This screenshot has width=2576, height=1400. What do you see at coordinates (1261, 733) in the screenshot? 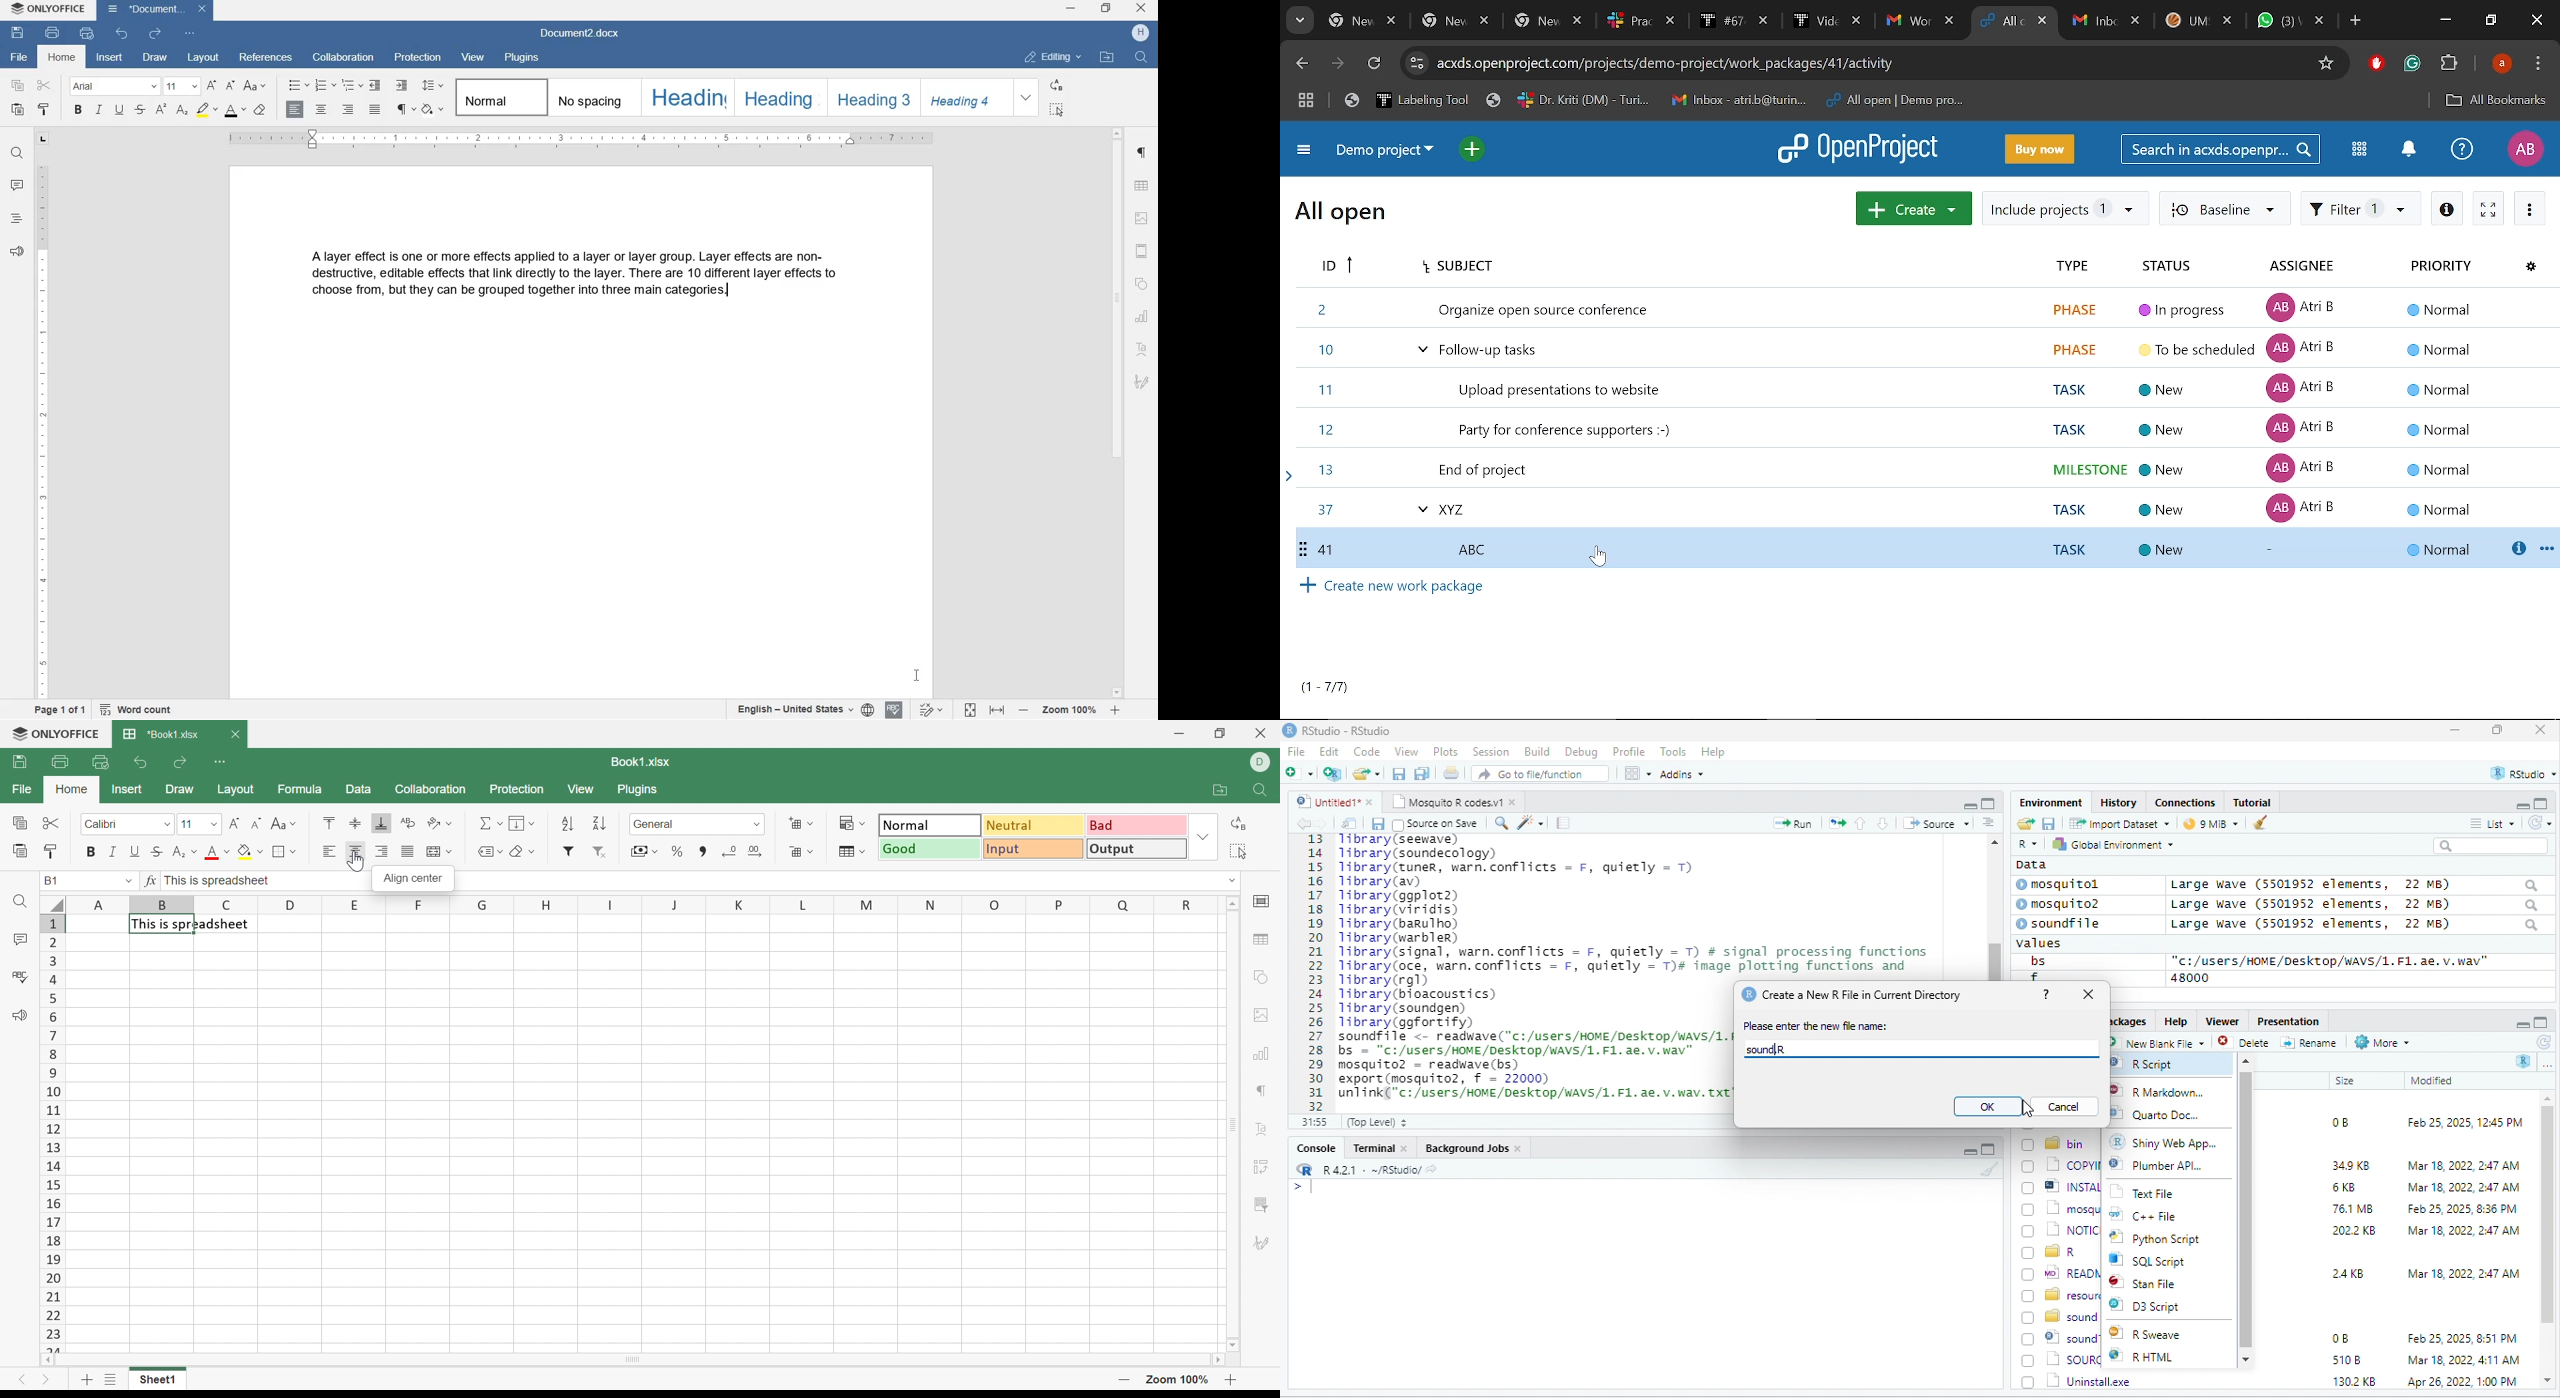
I see `Close` at bounding box center [1261, 733].